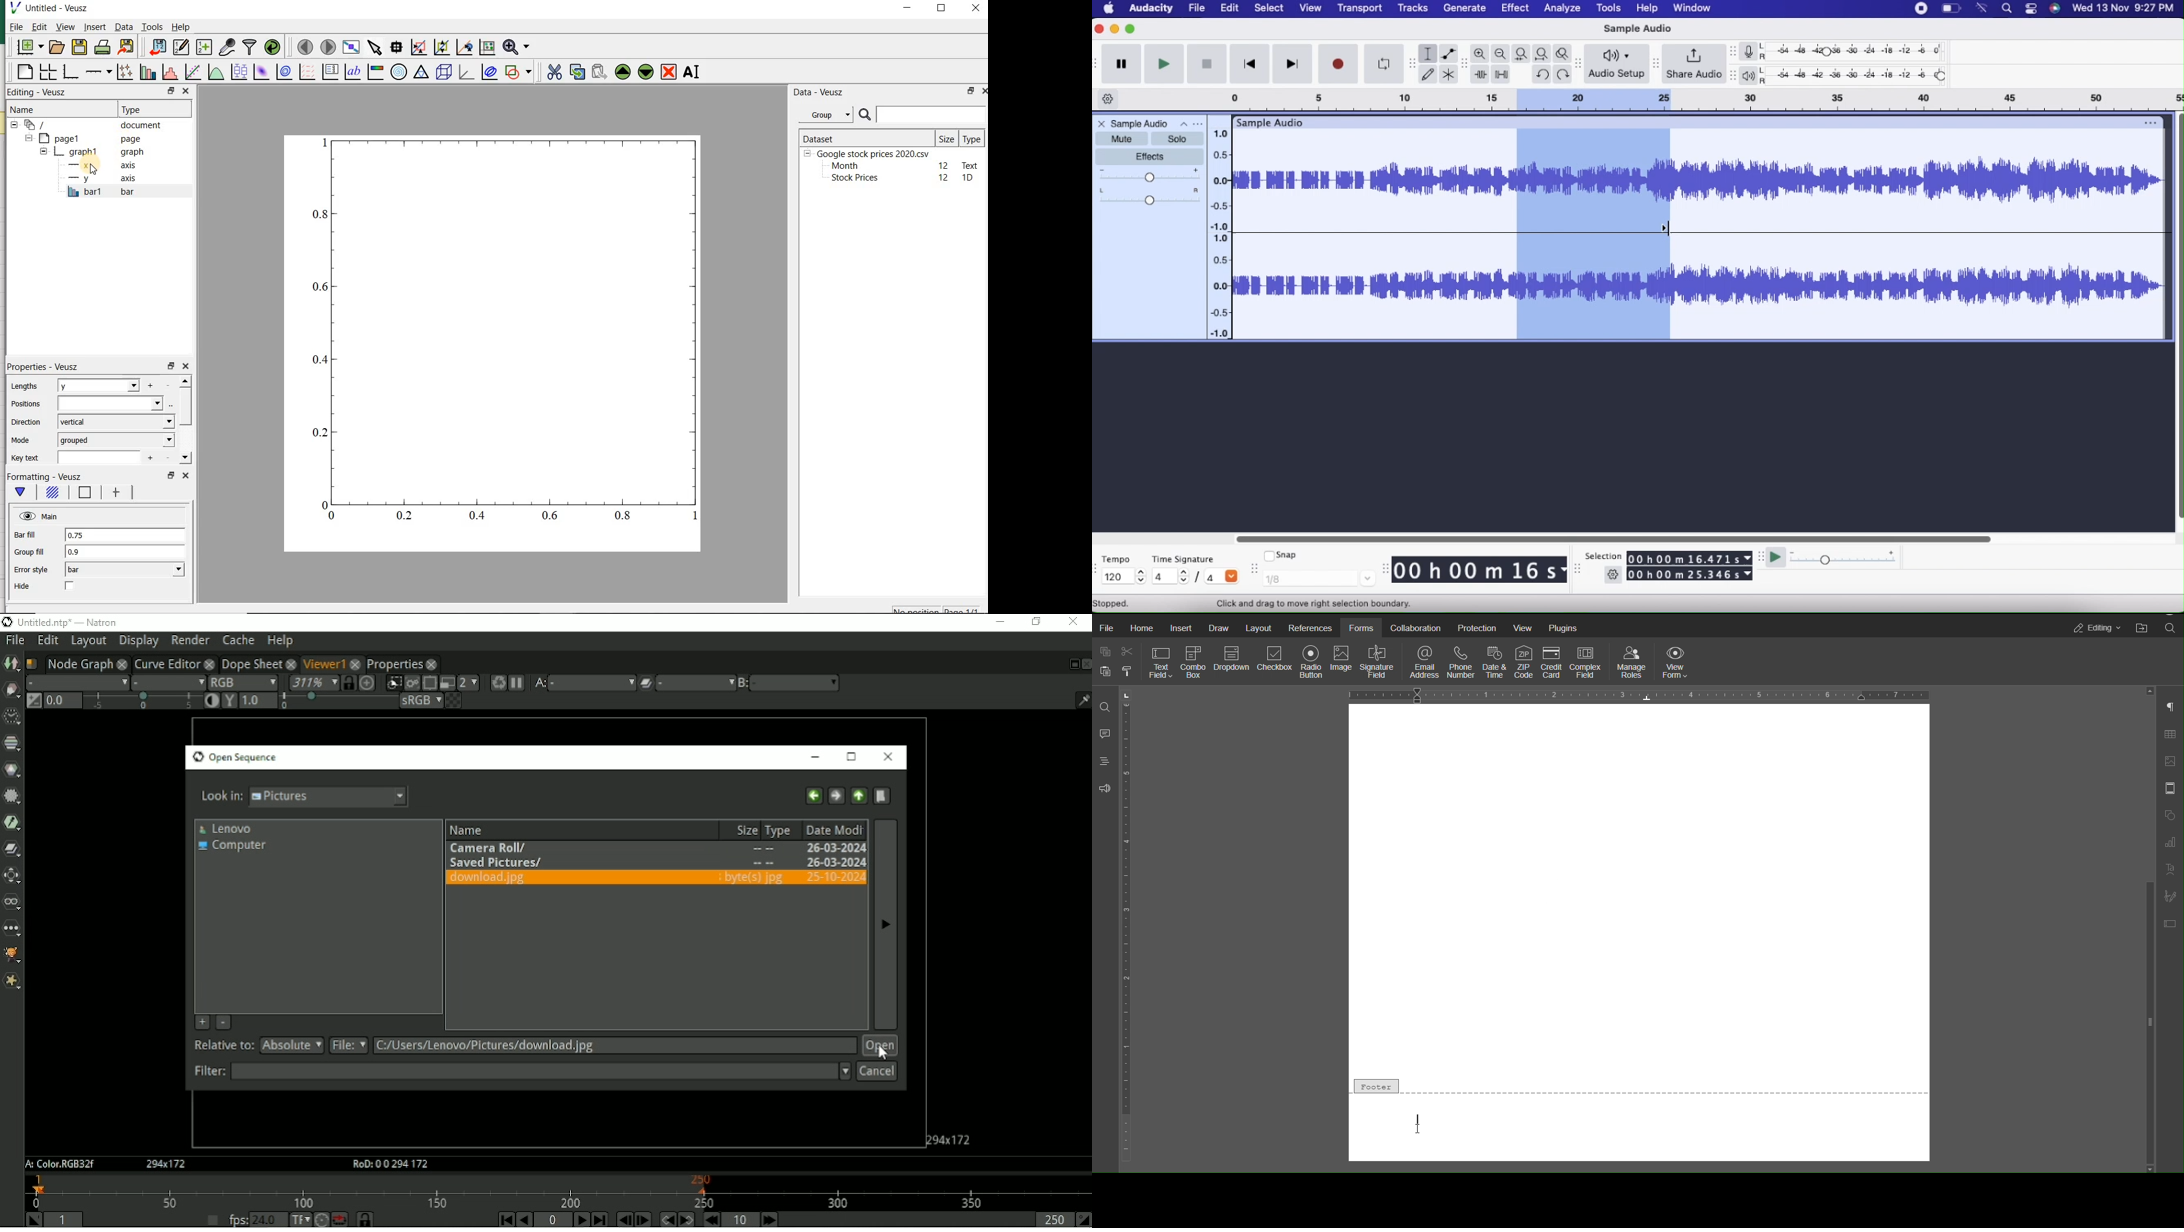 The width and height of the screenshot is (2184, 1232). What do you see at coordinates (1685, 99) in the screenshot?
I see `Click and drag to define a looping region` at bounding box center [1685, 99].